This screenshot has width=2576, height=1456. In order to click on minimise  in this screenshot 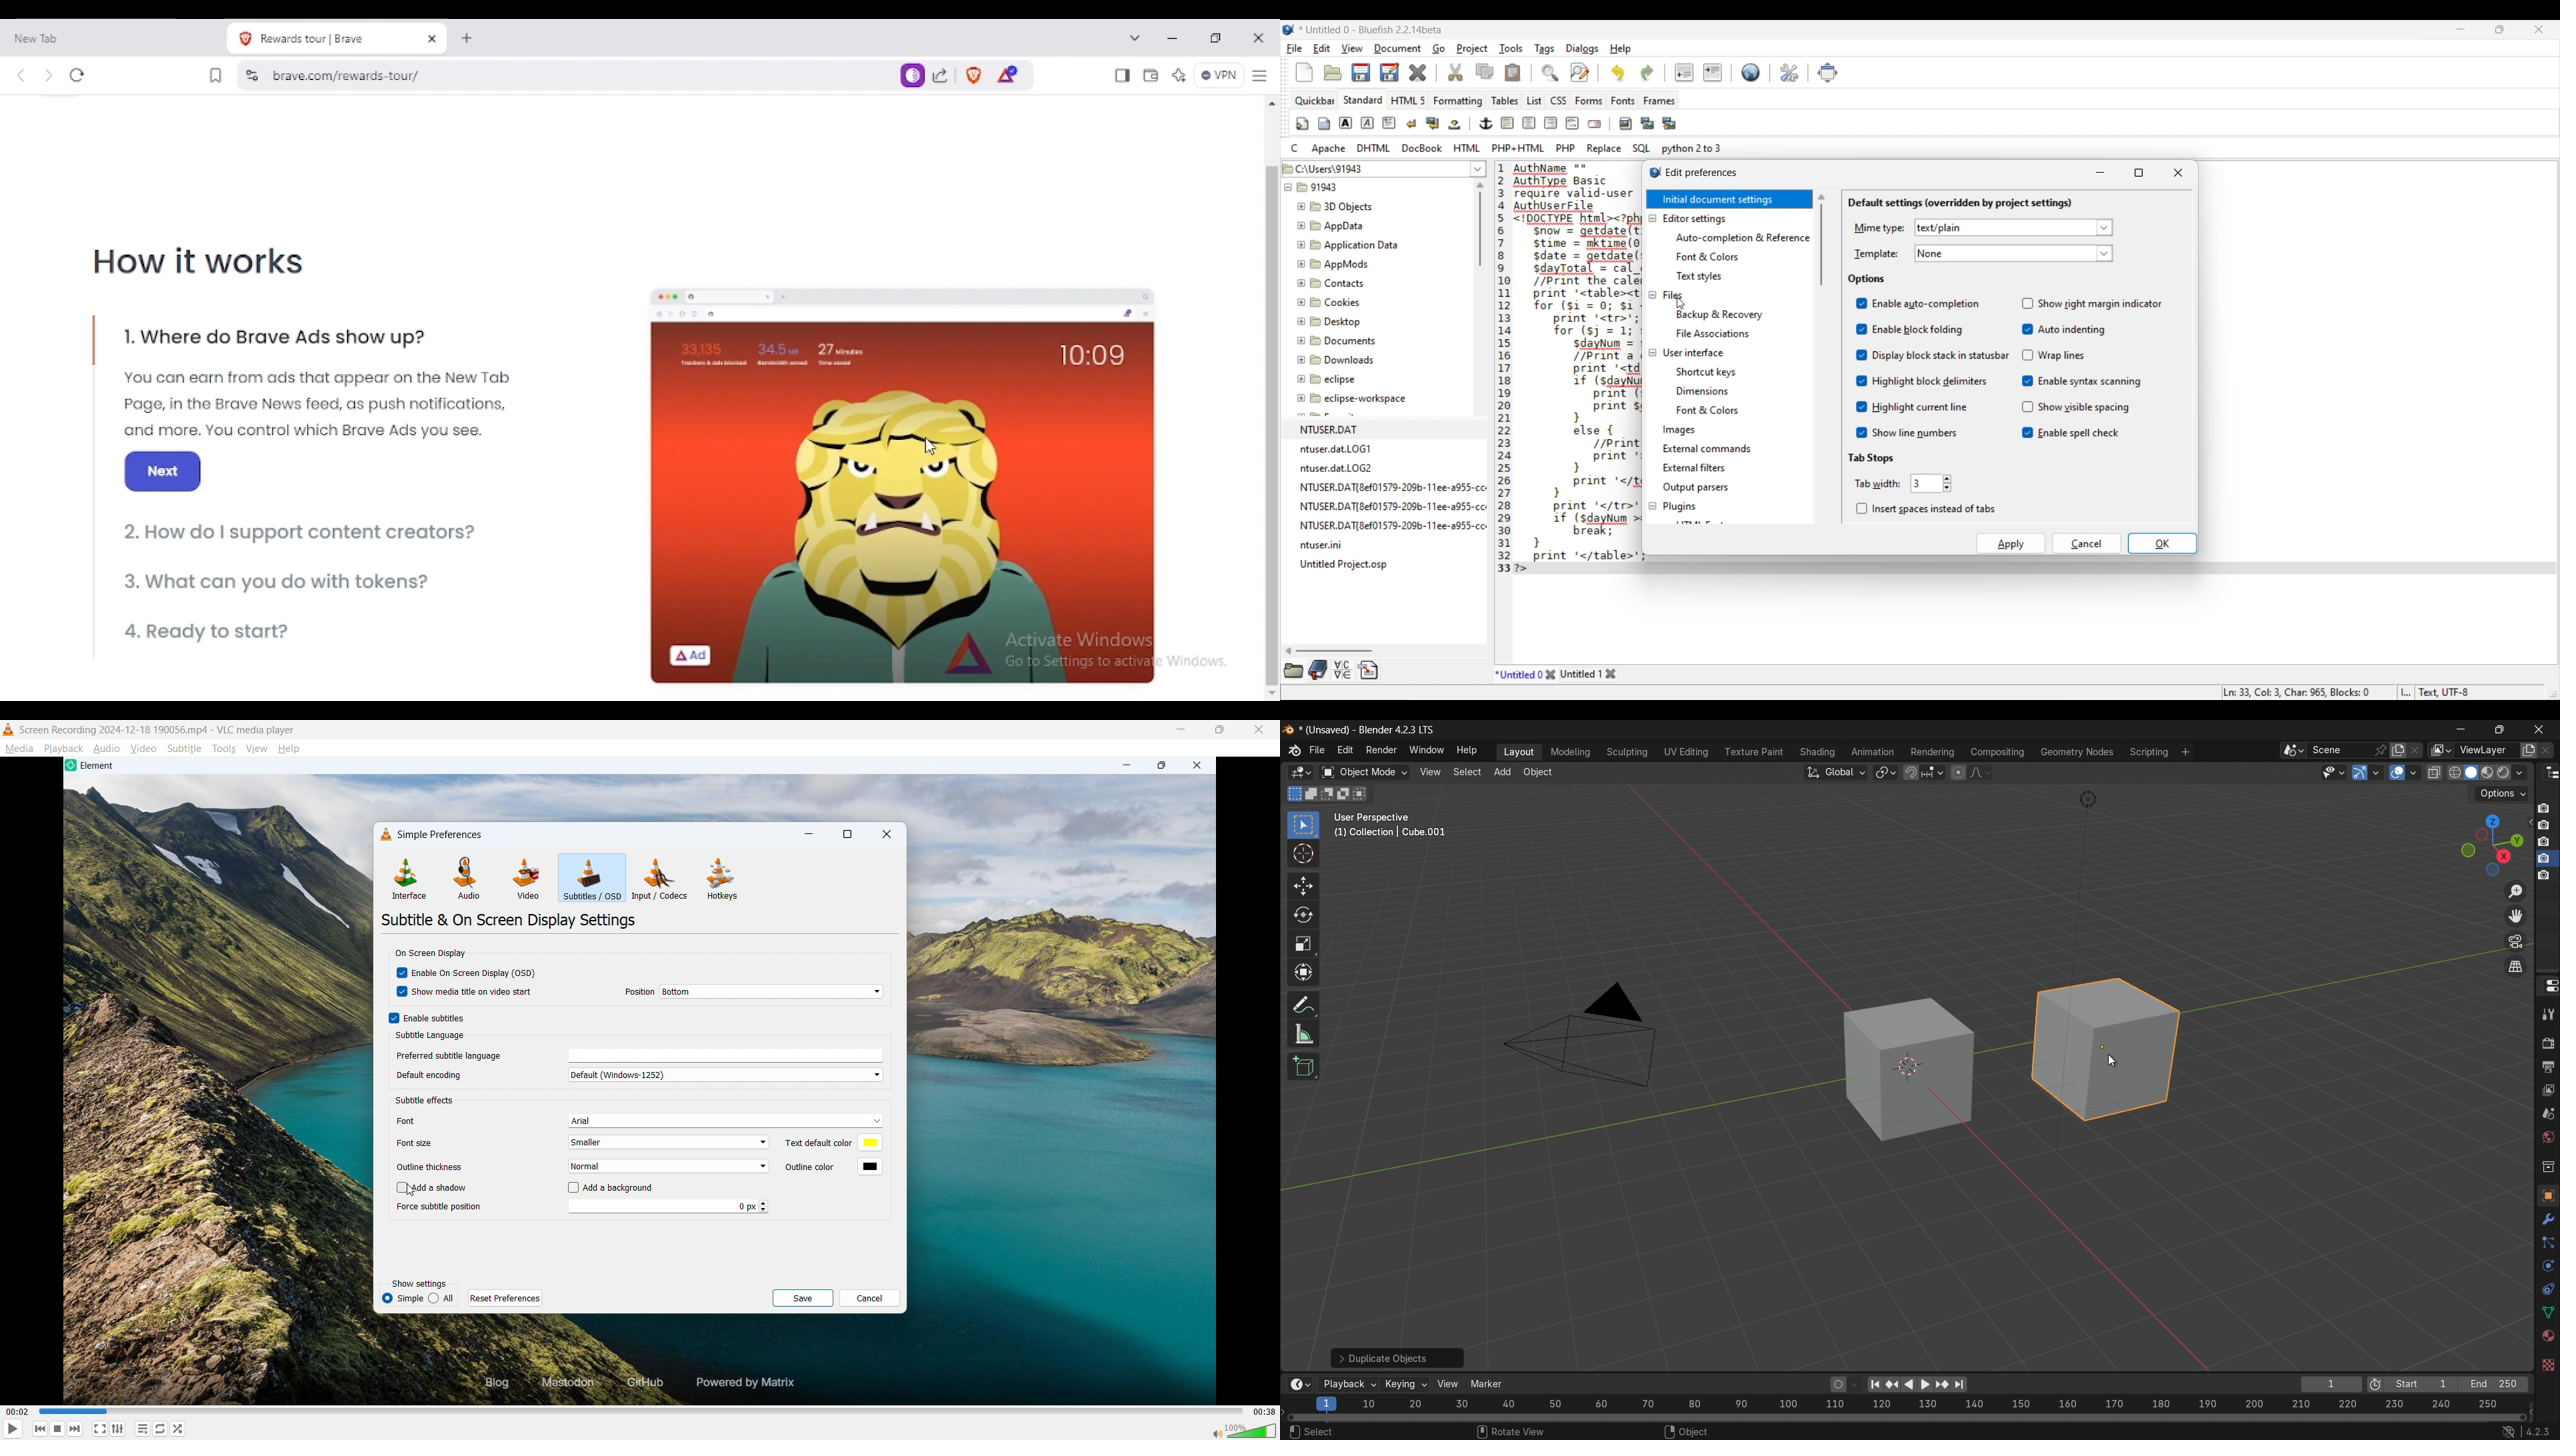, I will do `click(1181, 730)`.